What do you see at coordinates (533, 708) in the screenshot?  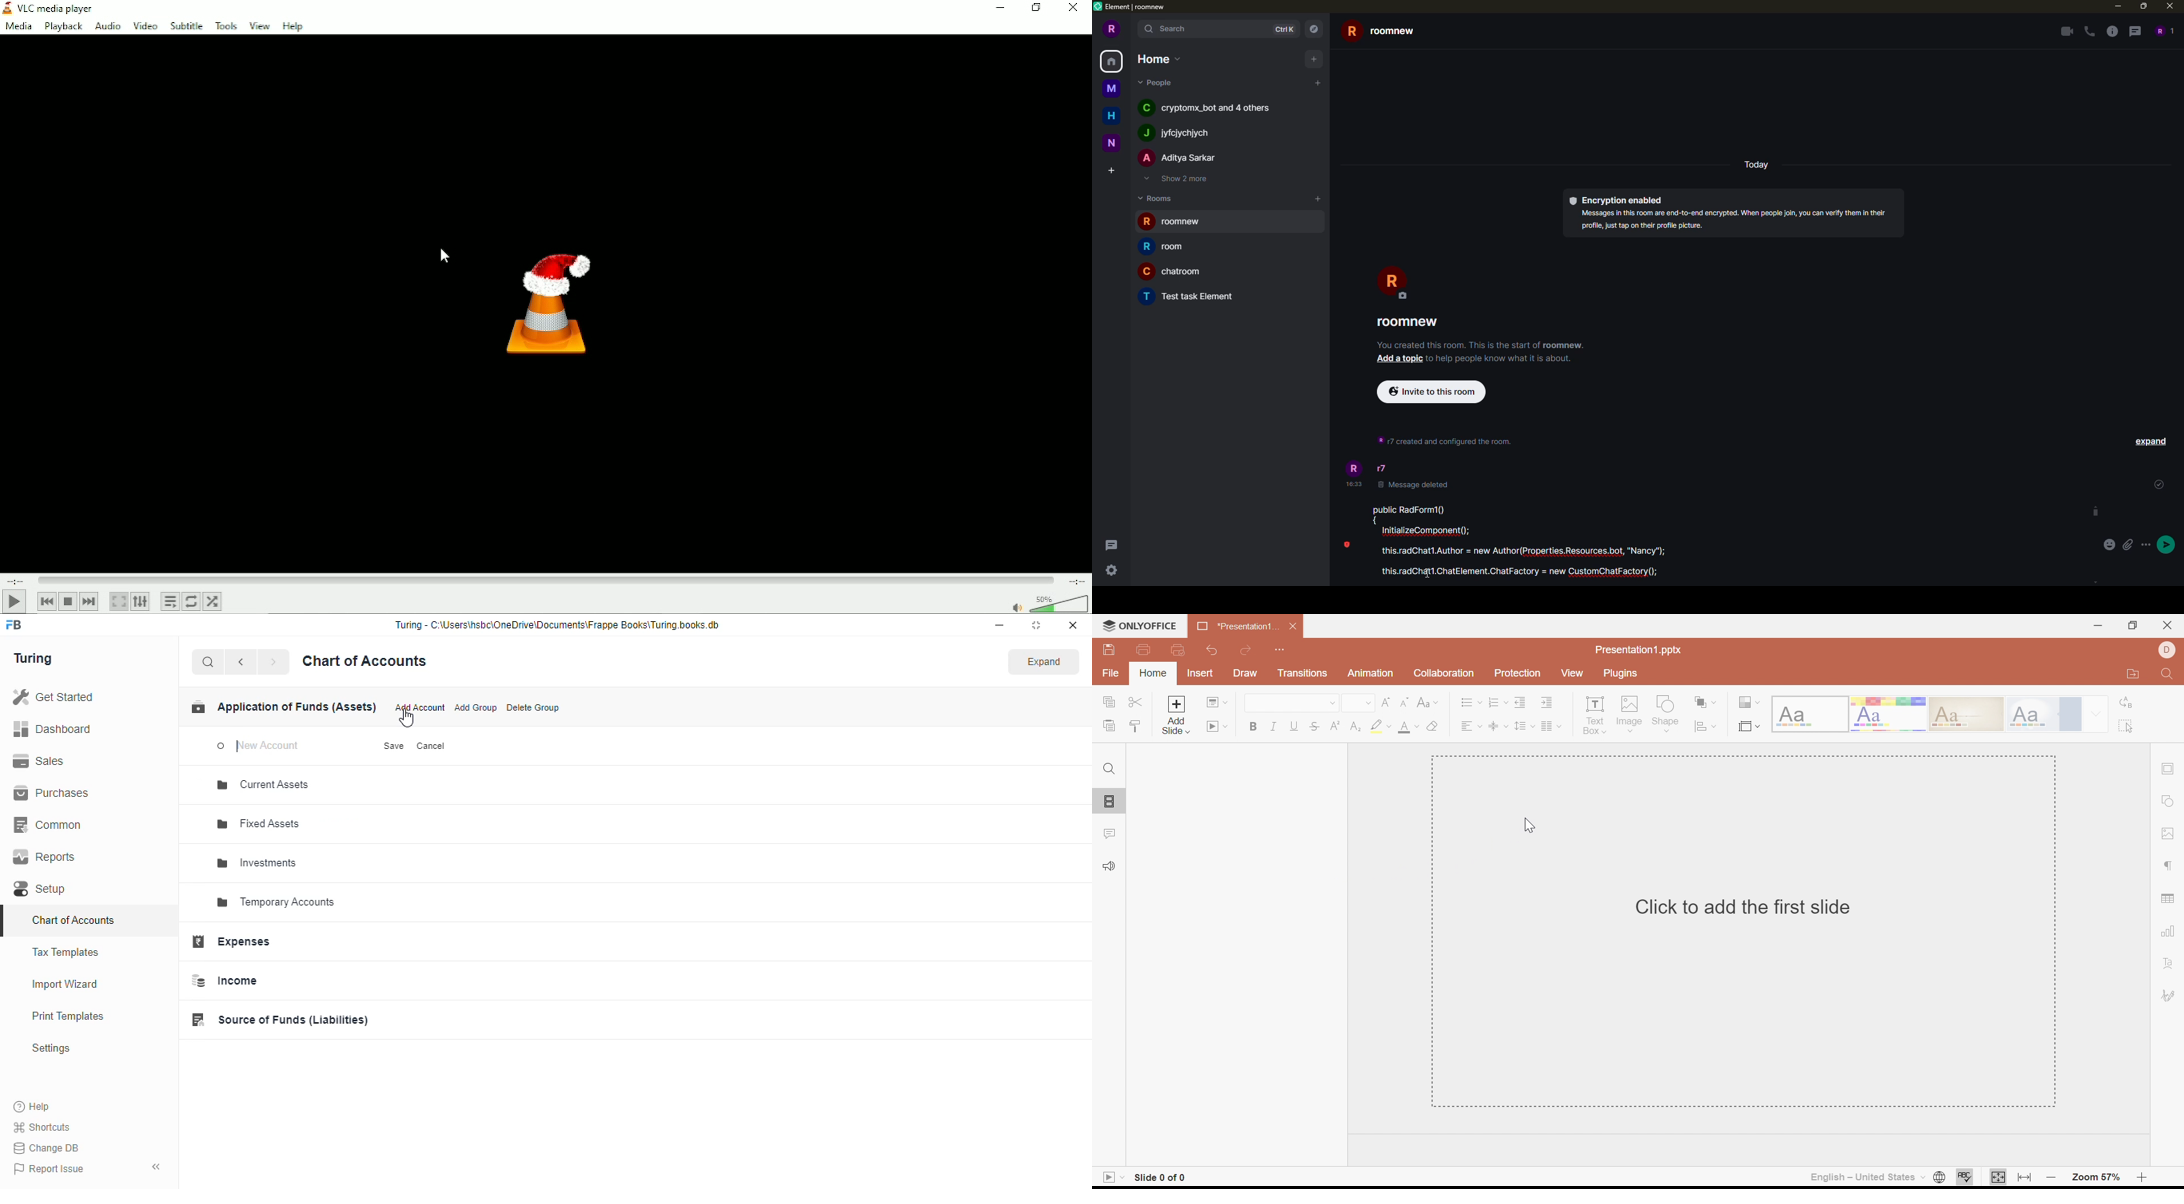 I see `delete group` at bounding box center [533, 708].